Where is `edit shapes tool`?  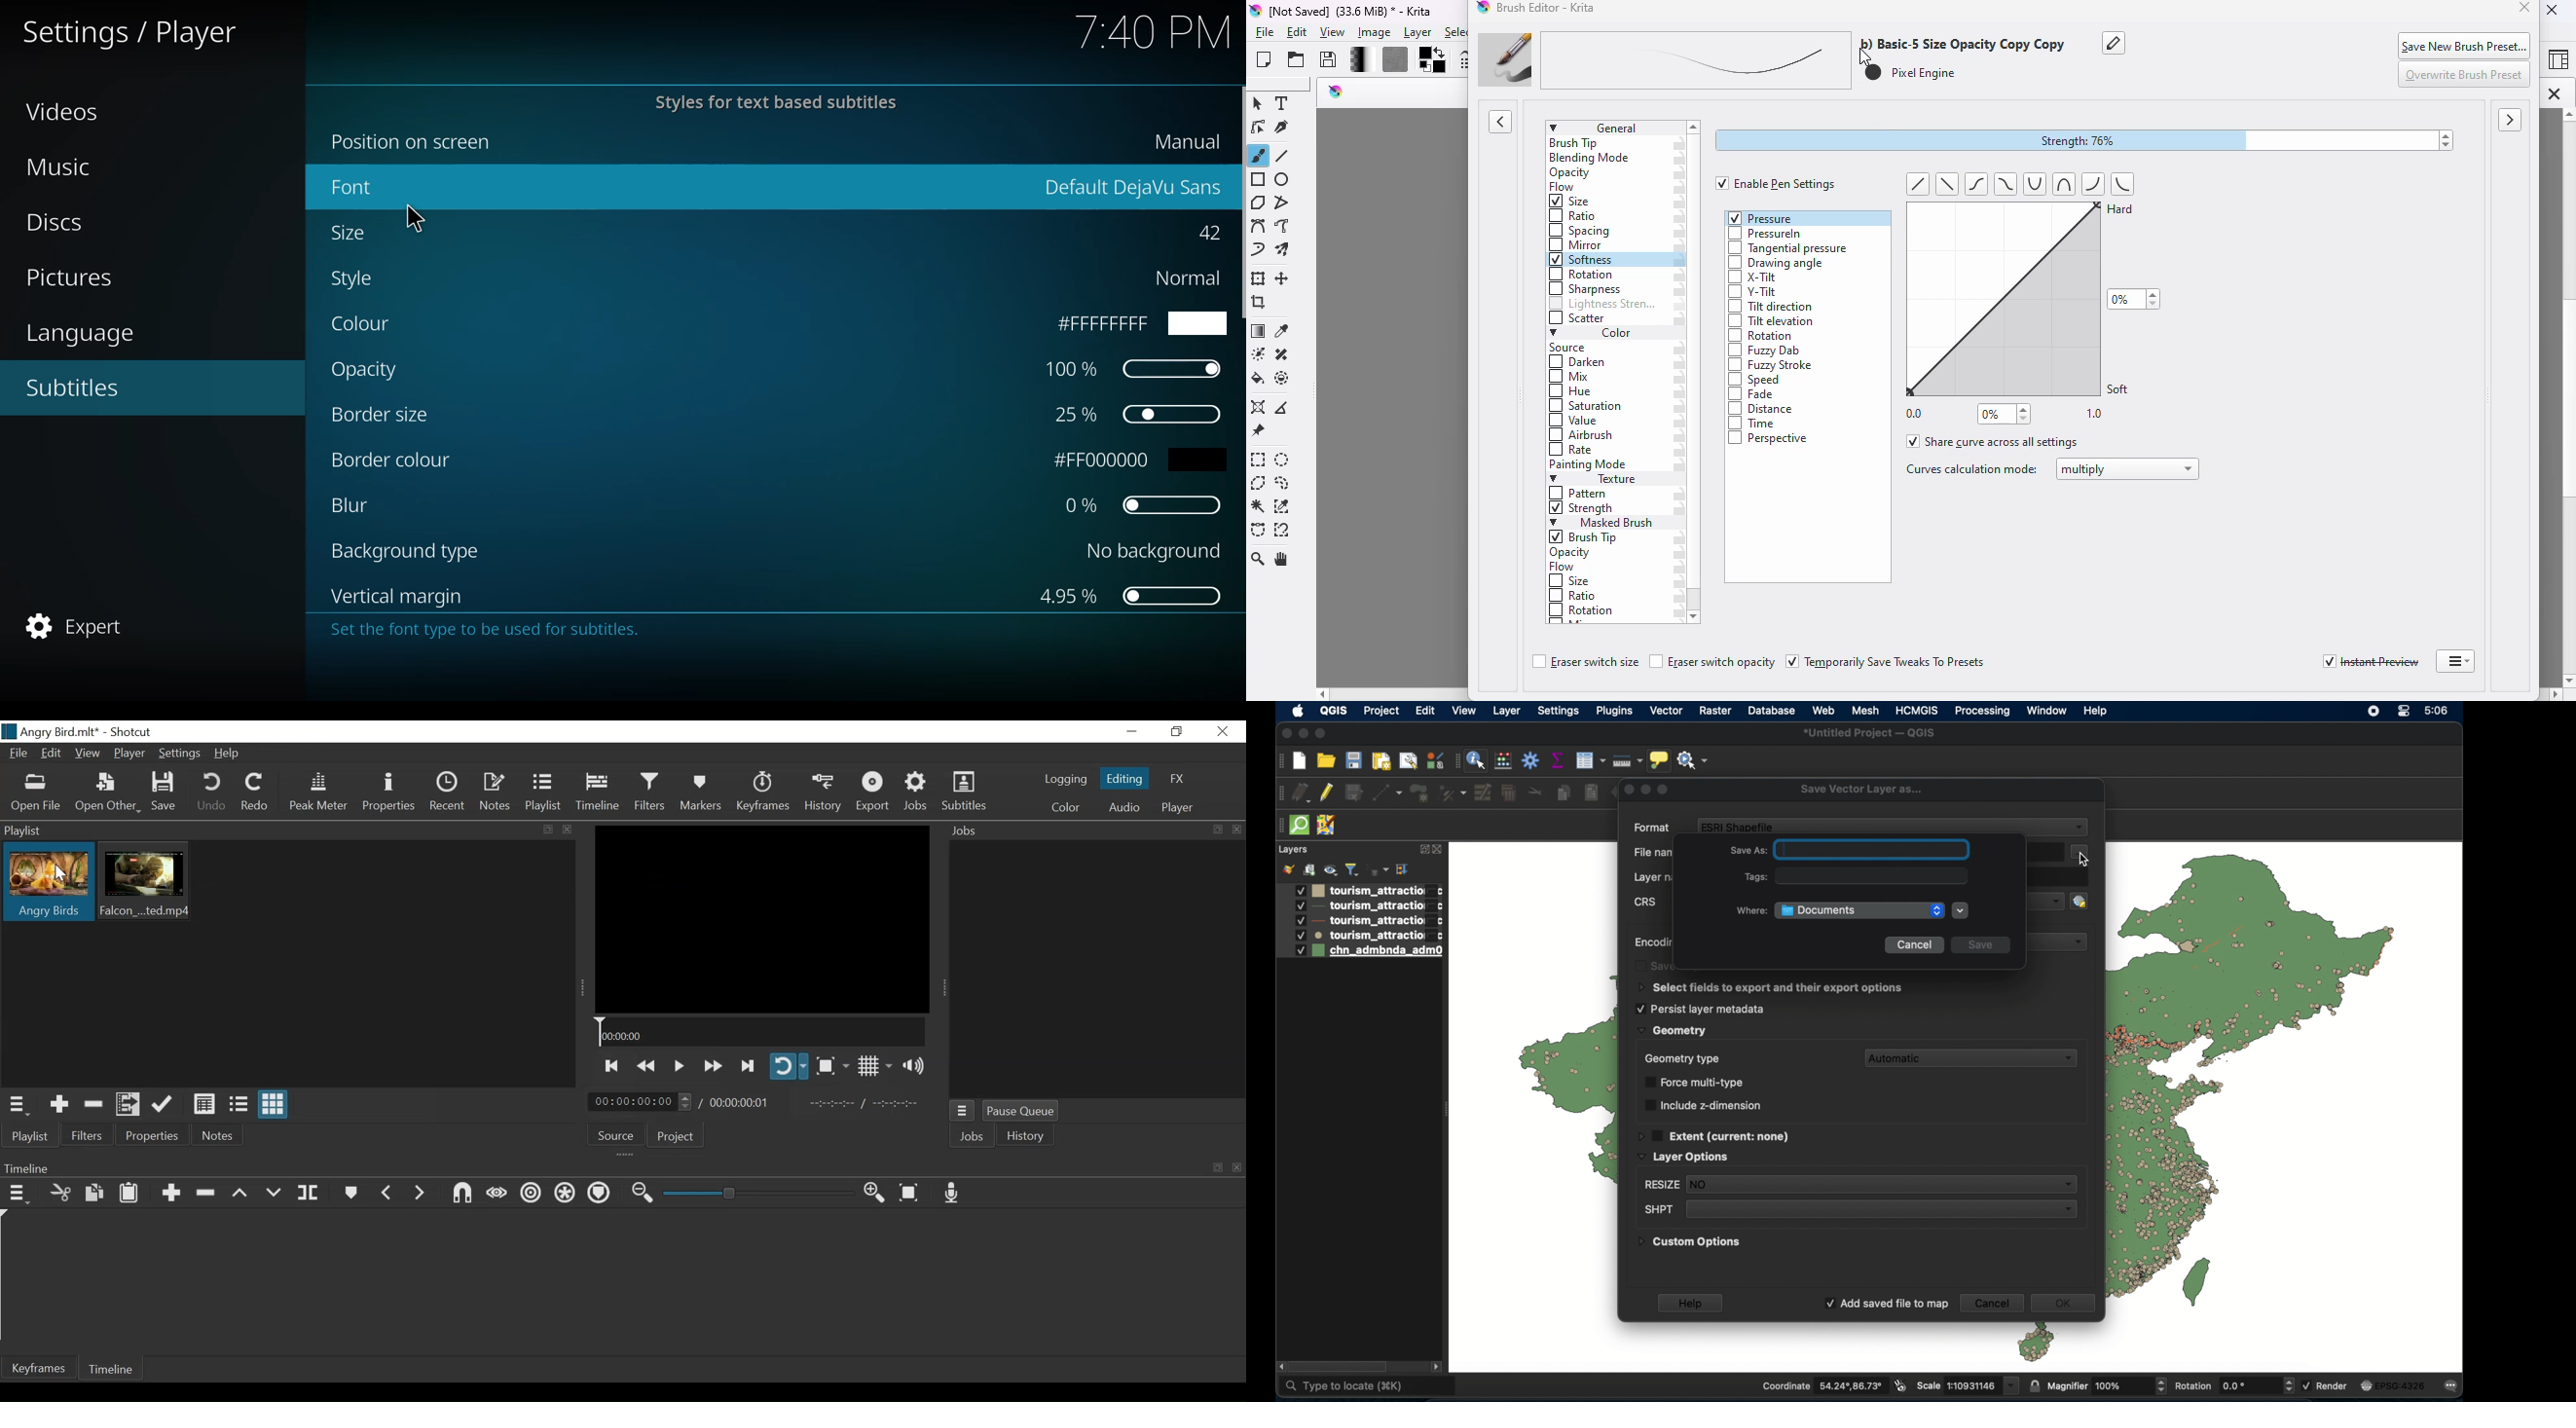
edit shapes tool is located at coordinates (1258, 128).